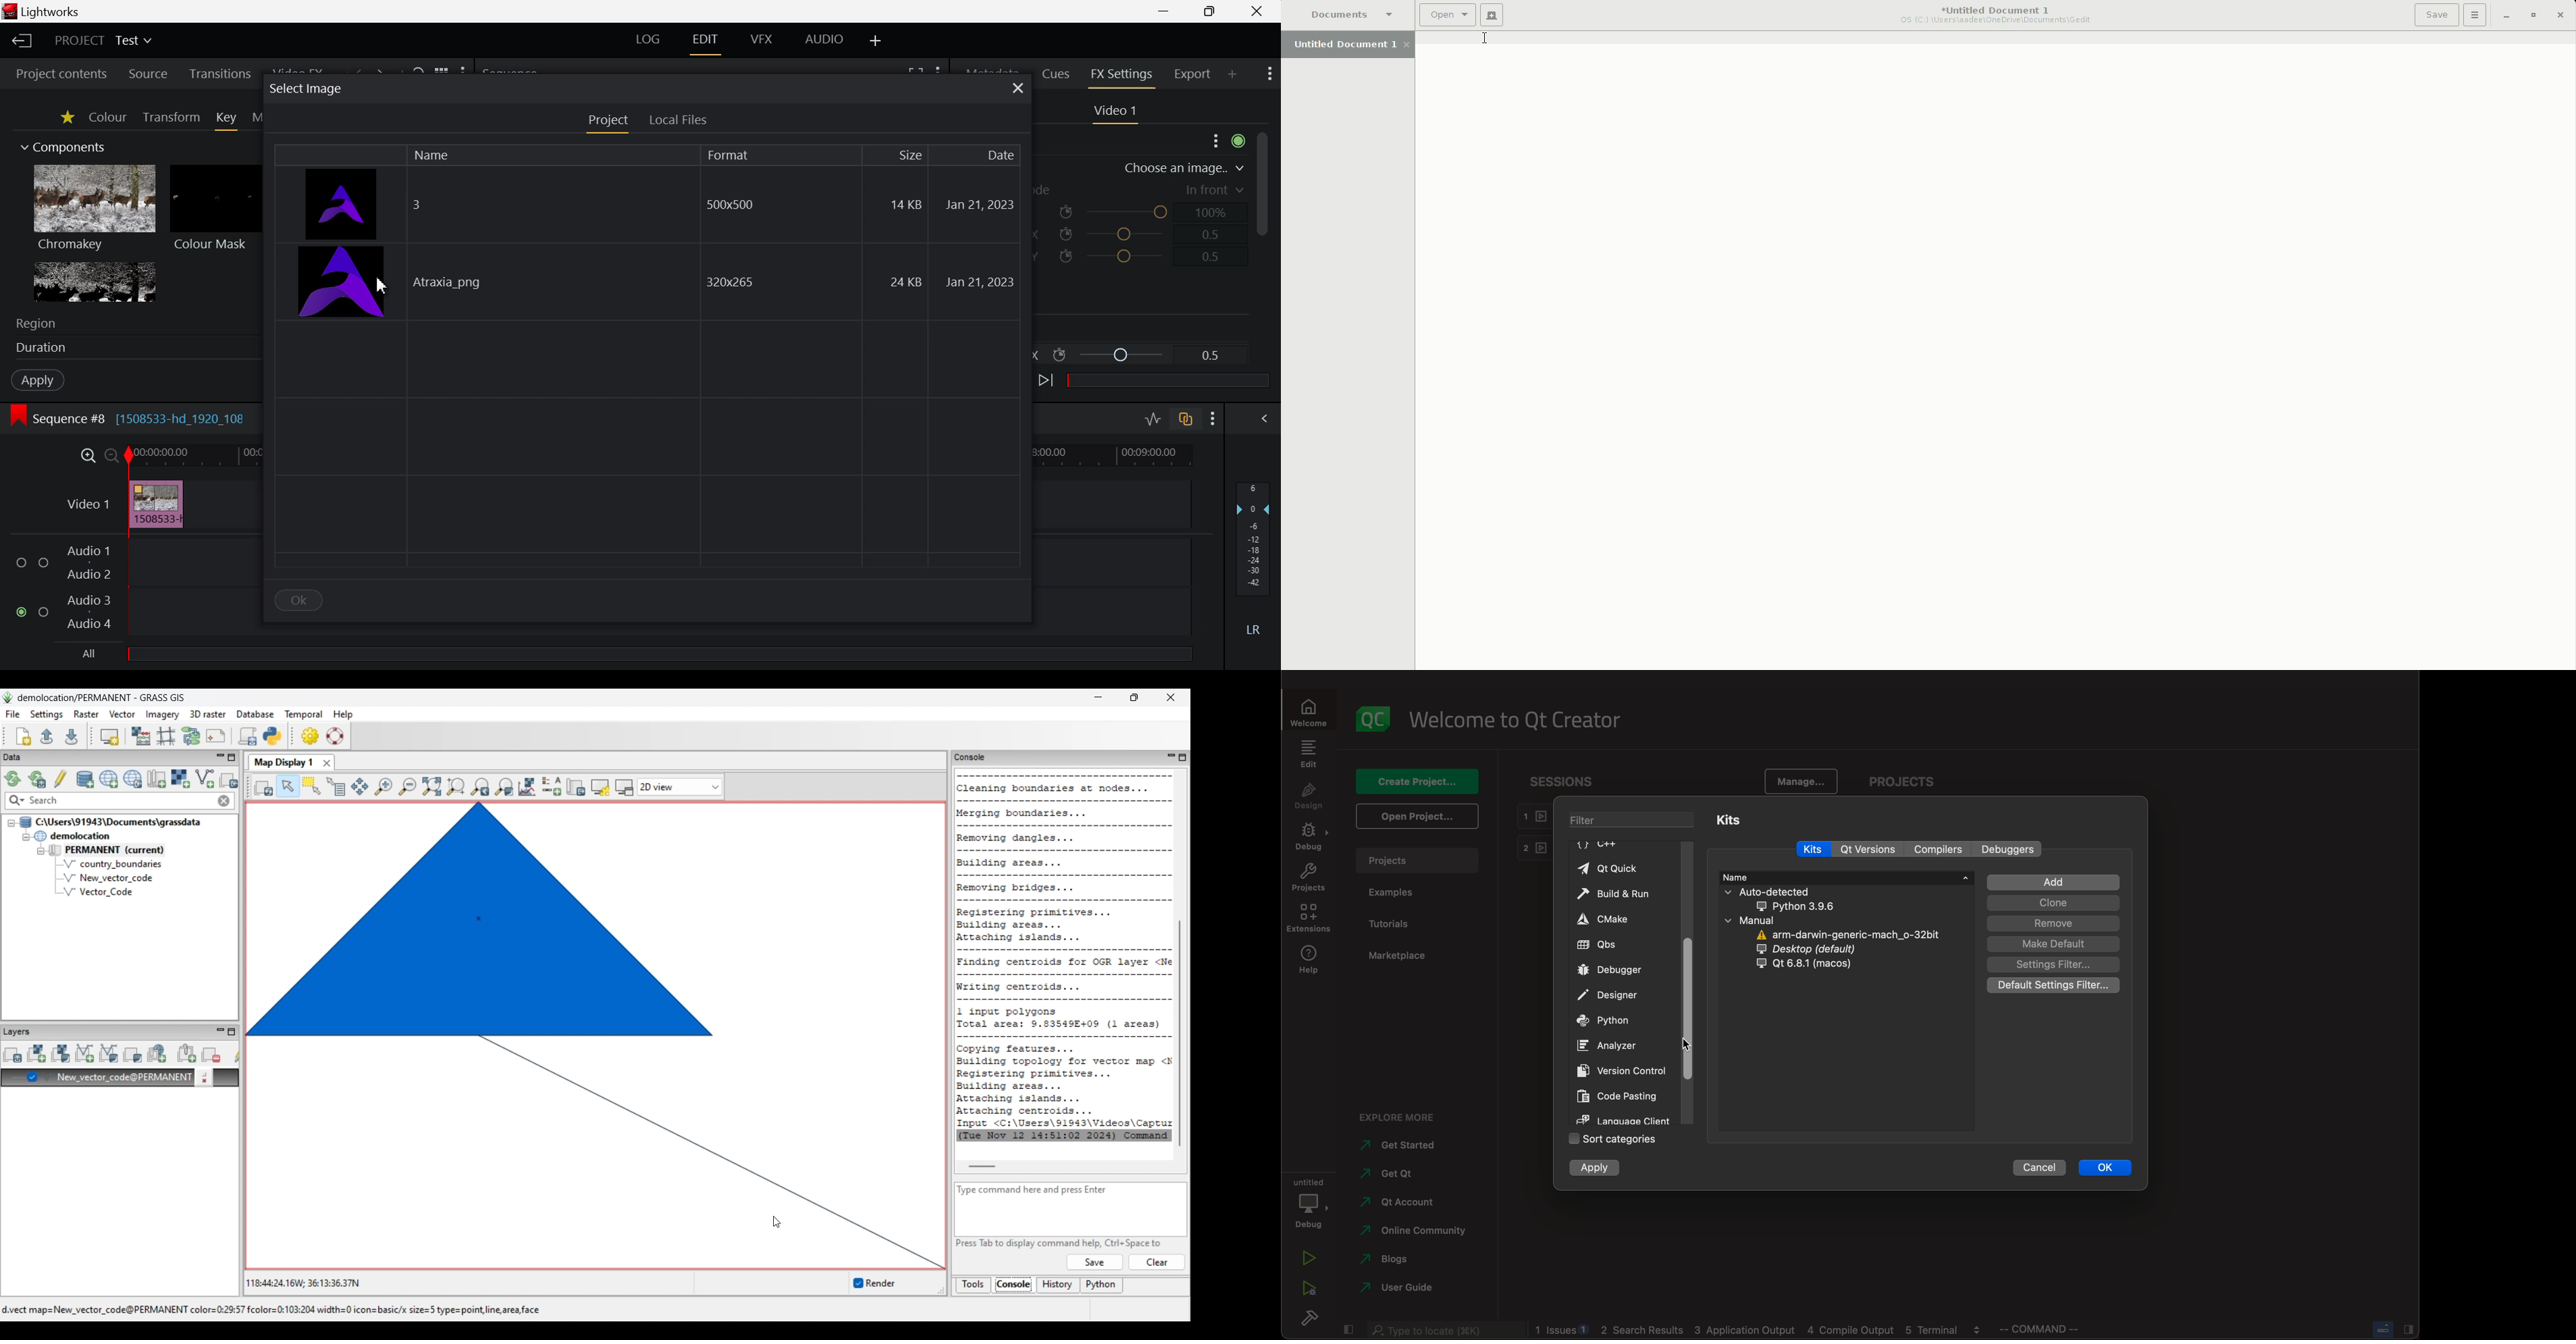 The width and height of the screenshot is (2576, 1344). What do you see at coordinates (727, 155) in the screenshot?
I see `Format` at bounding box center [727, 155].